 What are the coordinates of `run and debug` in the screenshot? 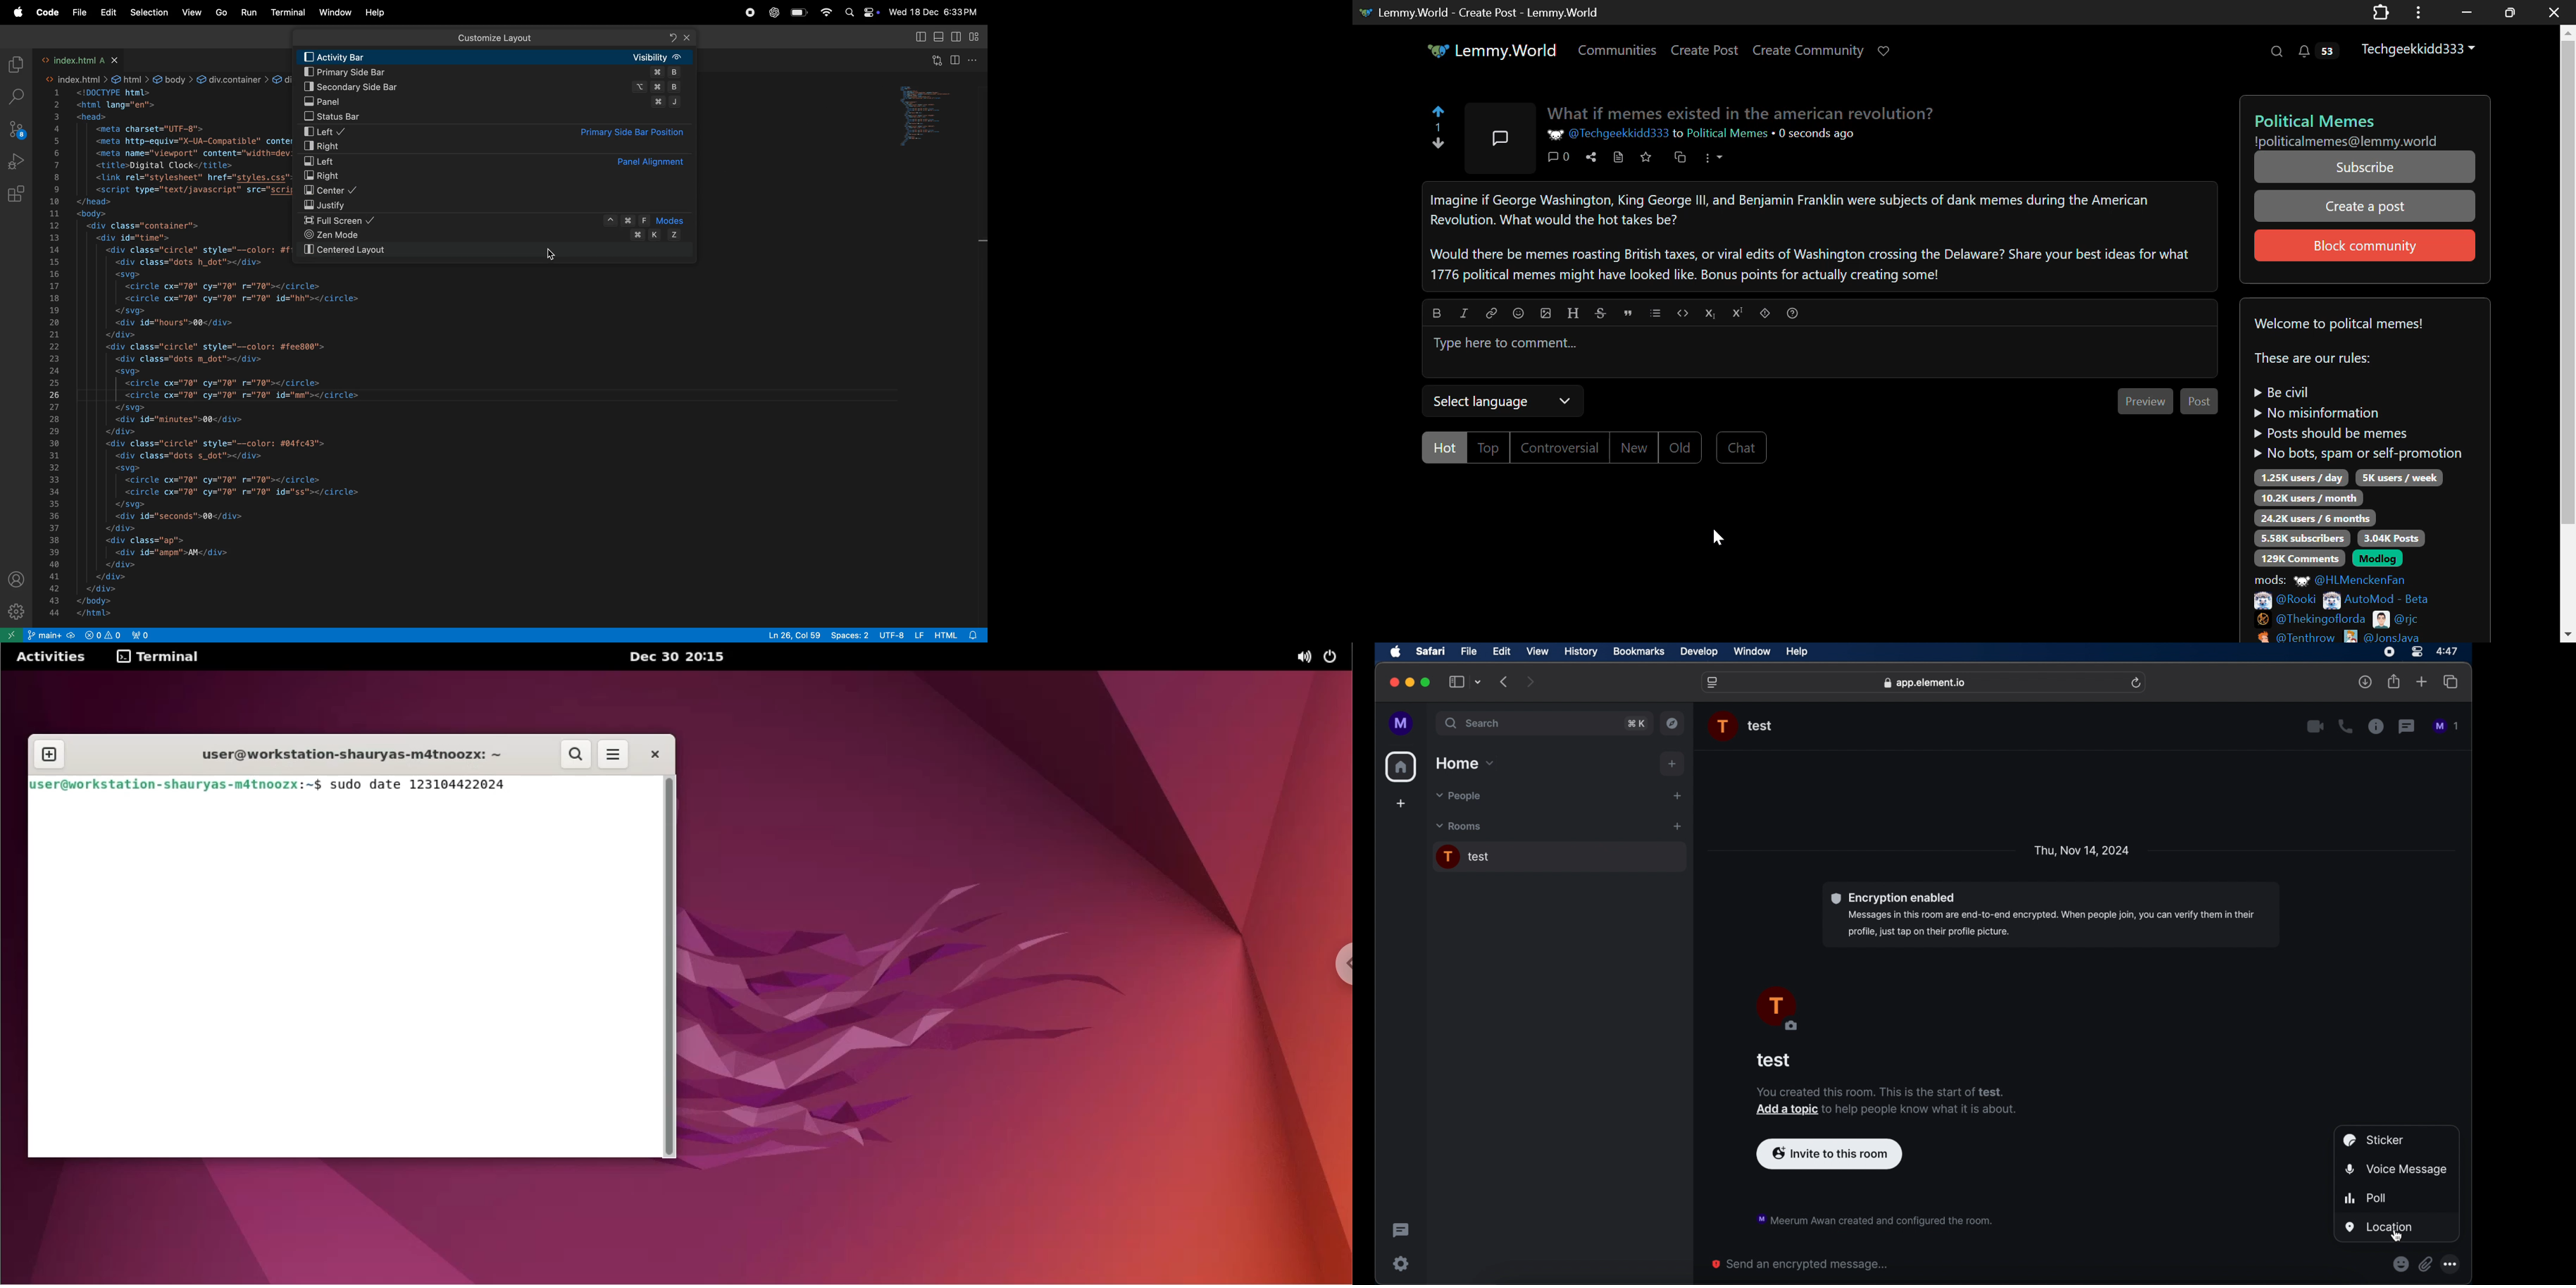 It's located at (16, 161).